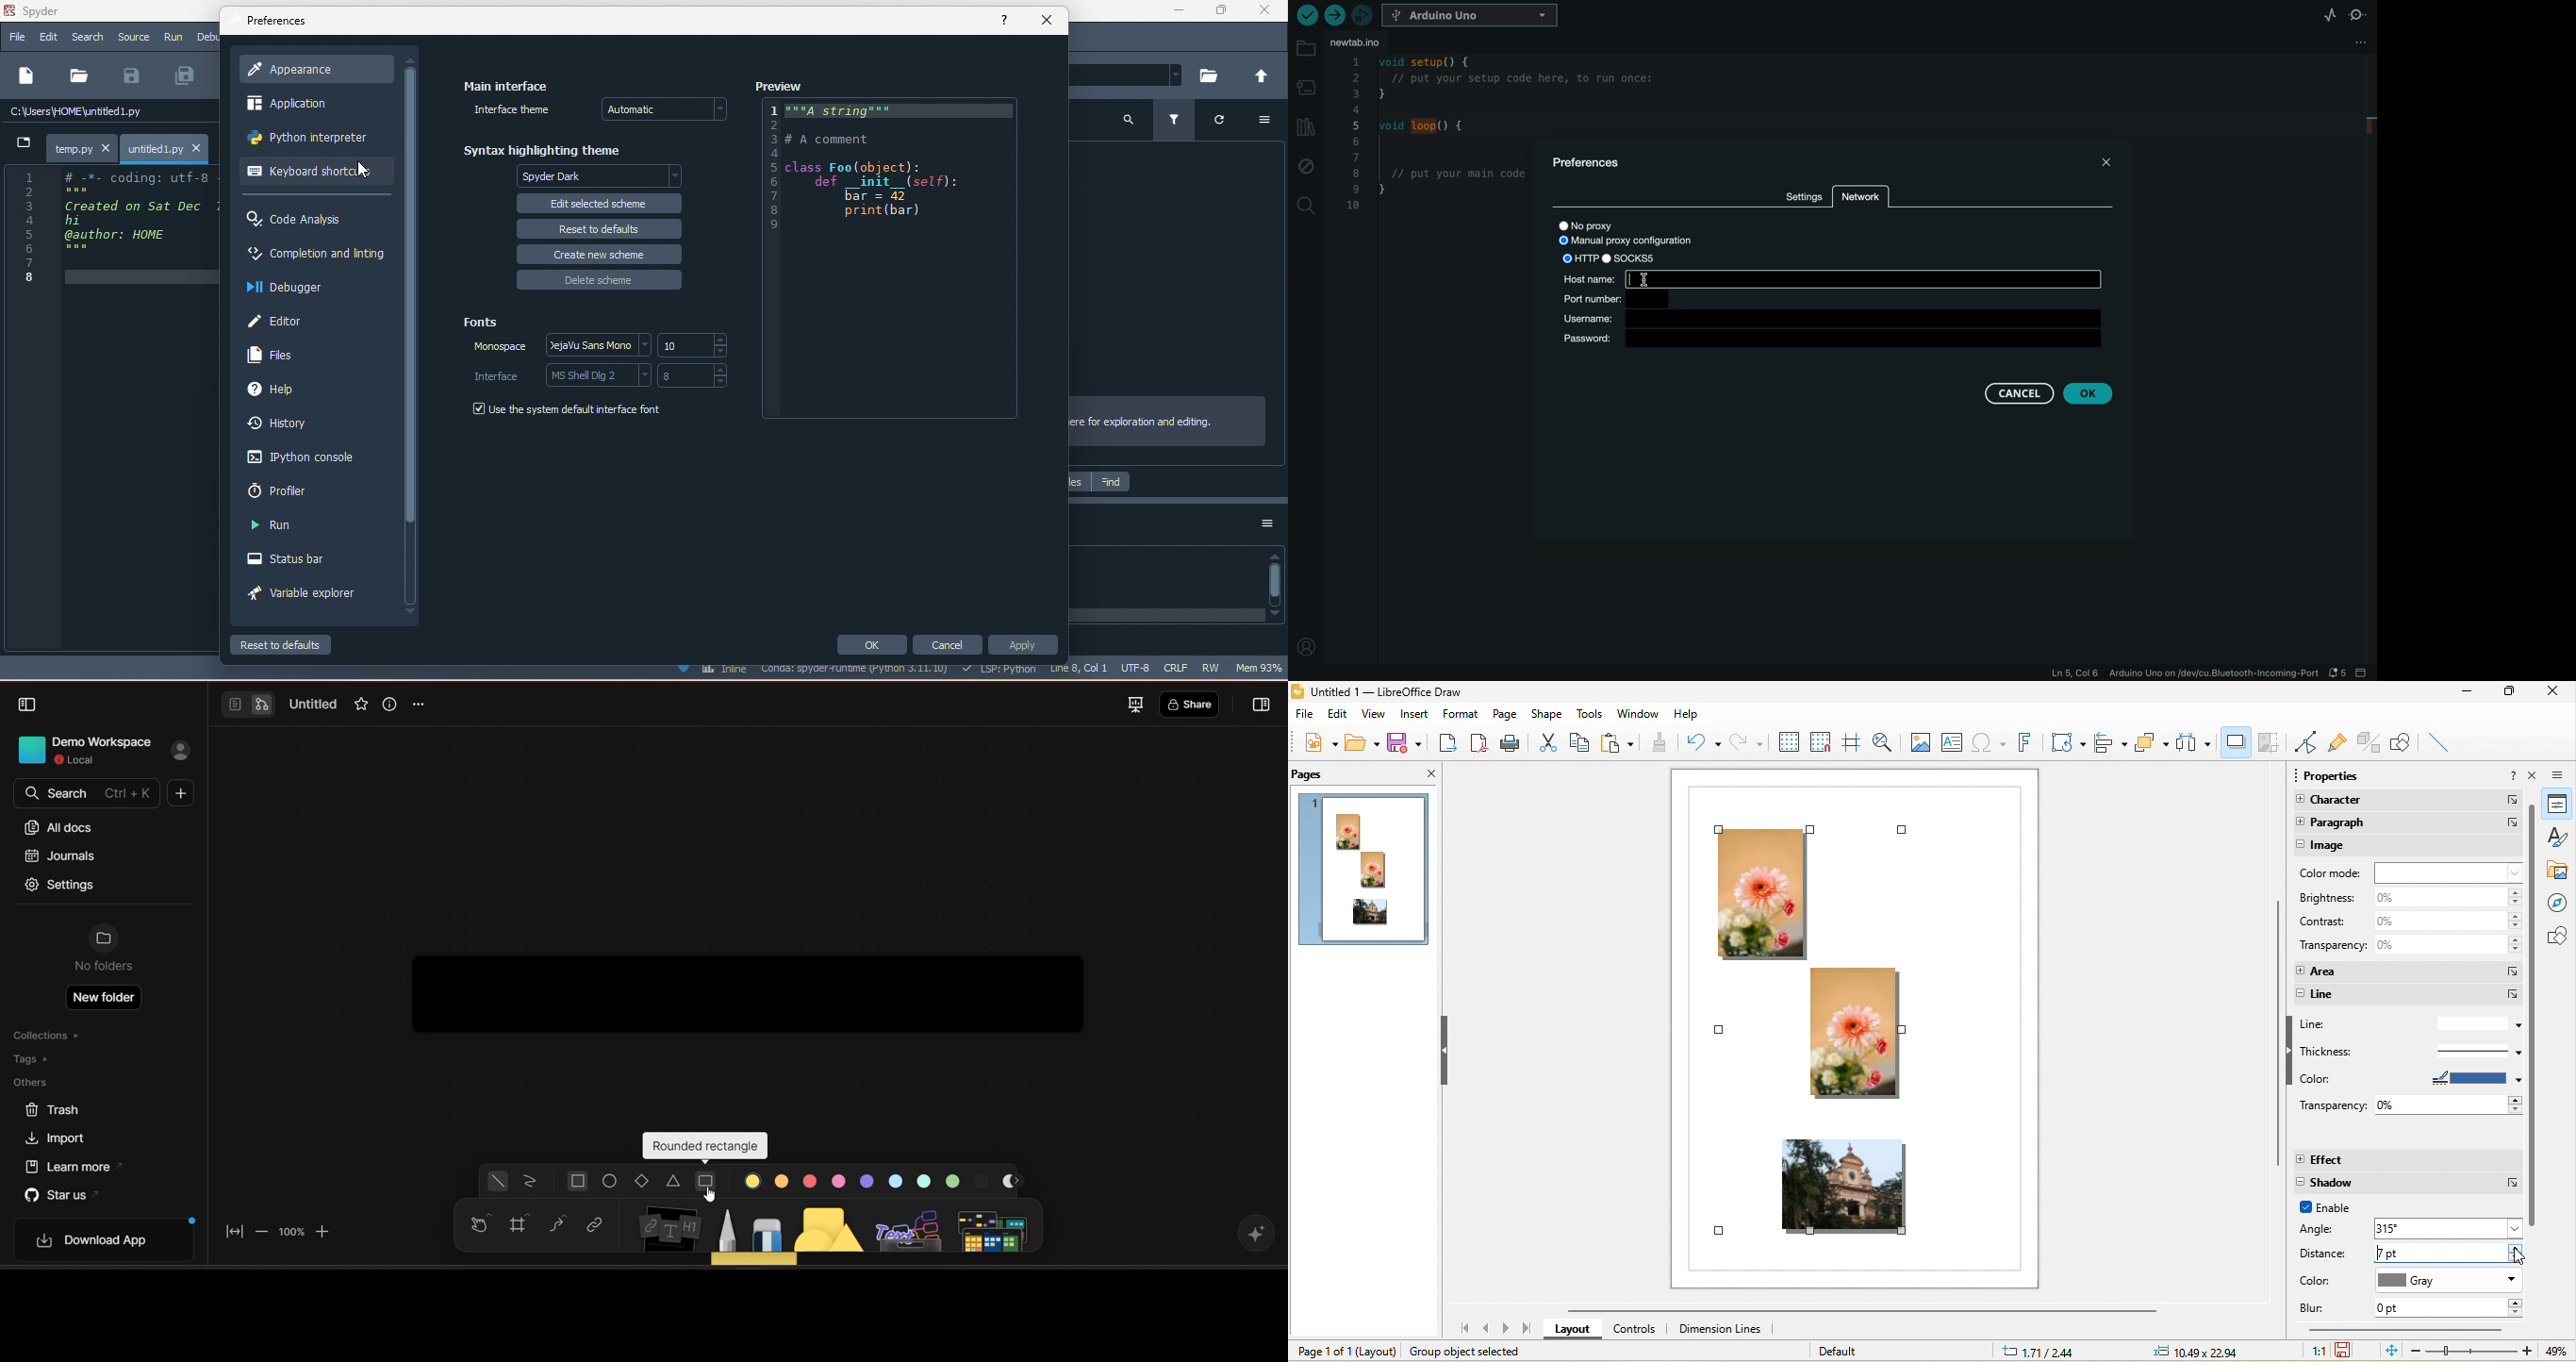 The width and height of the screenshot is (2576, 1372). Describe the element at coordinates (596, 227) in the screenshot. I see `reset to defaults` at that location.